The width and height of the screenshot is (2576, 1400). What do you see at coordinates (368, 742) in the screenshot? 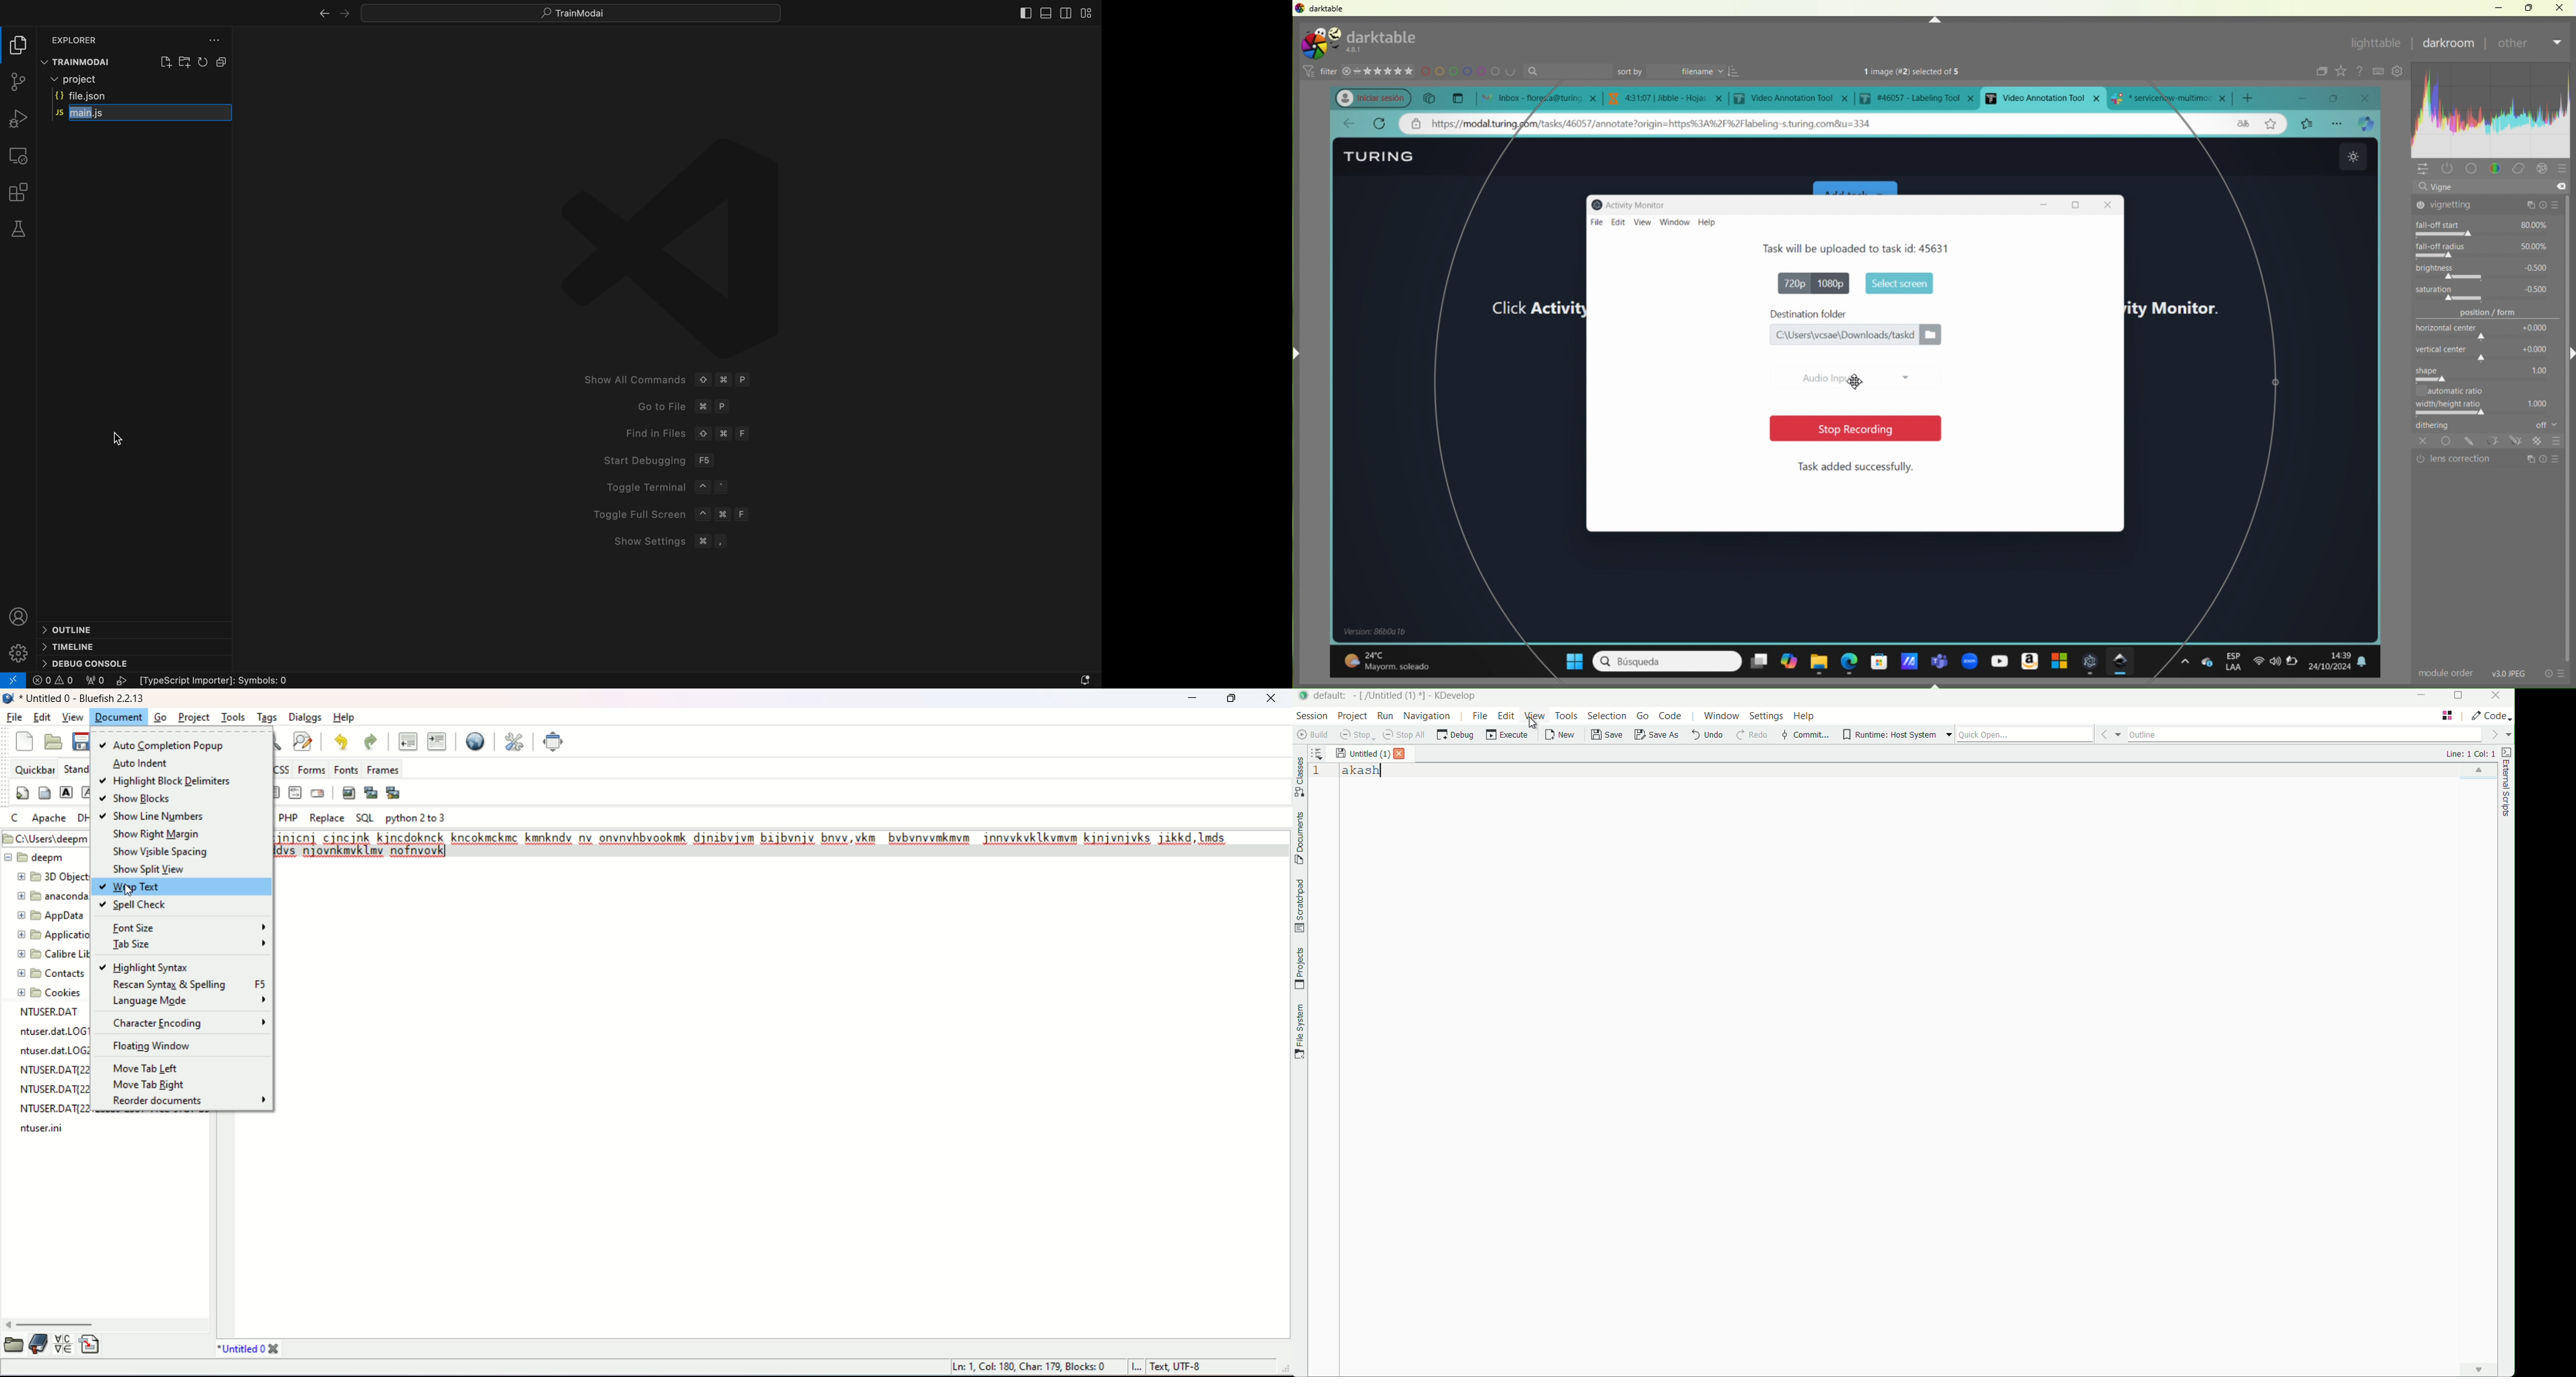
I see `redo` at bounding box center [368, 742].